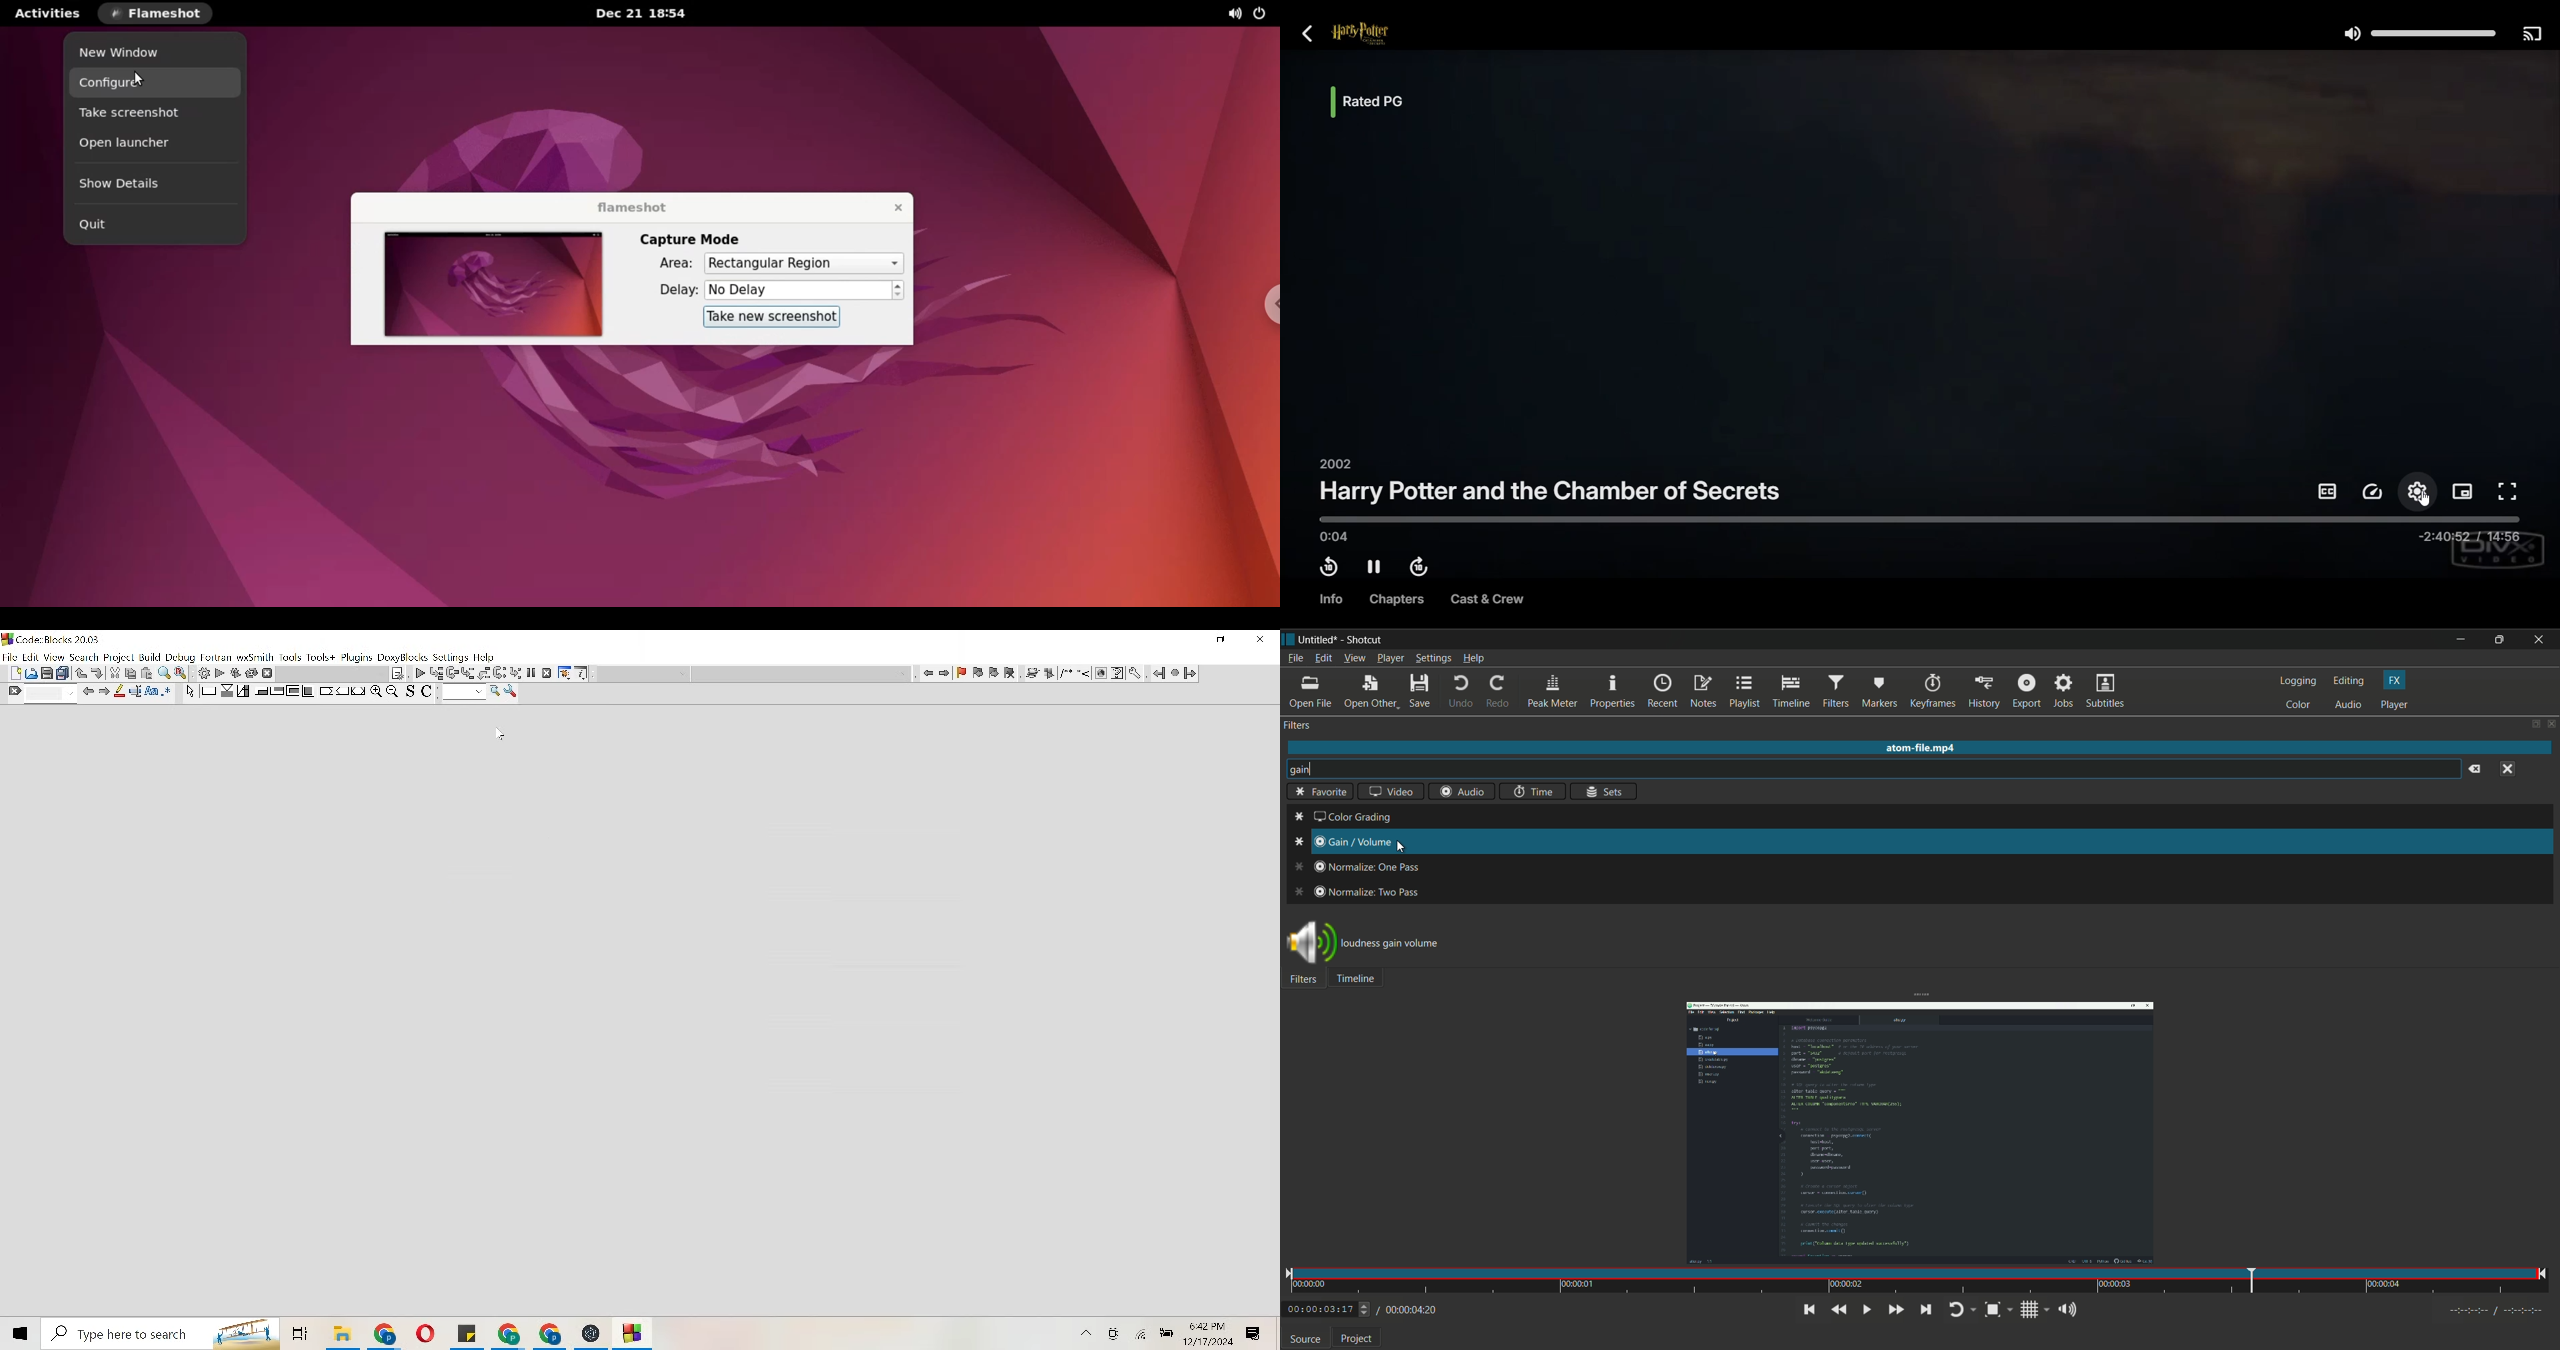  What do you see at coordinates (1254, 1333) in the screenshot?
I see `Message` at bounding box center [1254, 1333].